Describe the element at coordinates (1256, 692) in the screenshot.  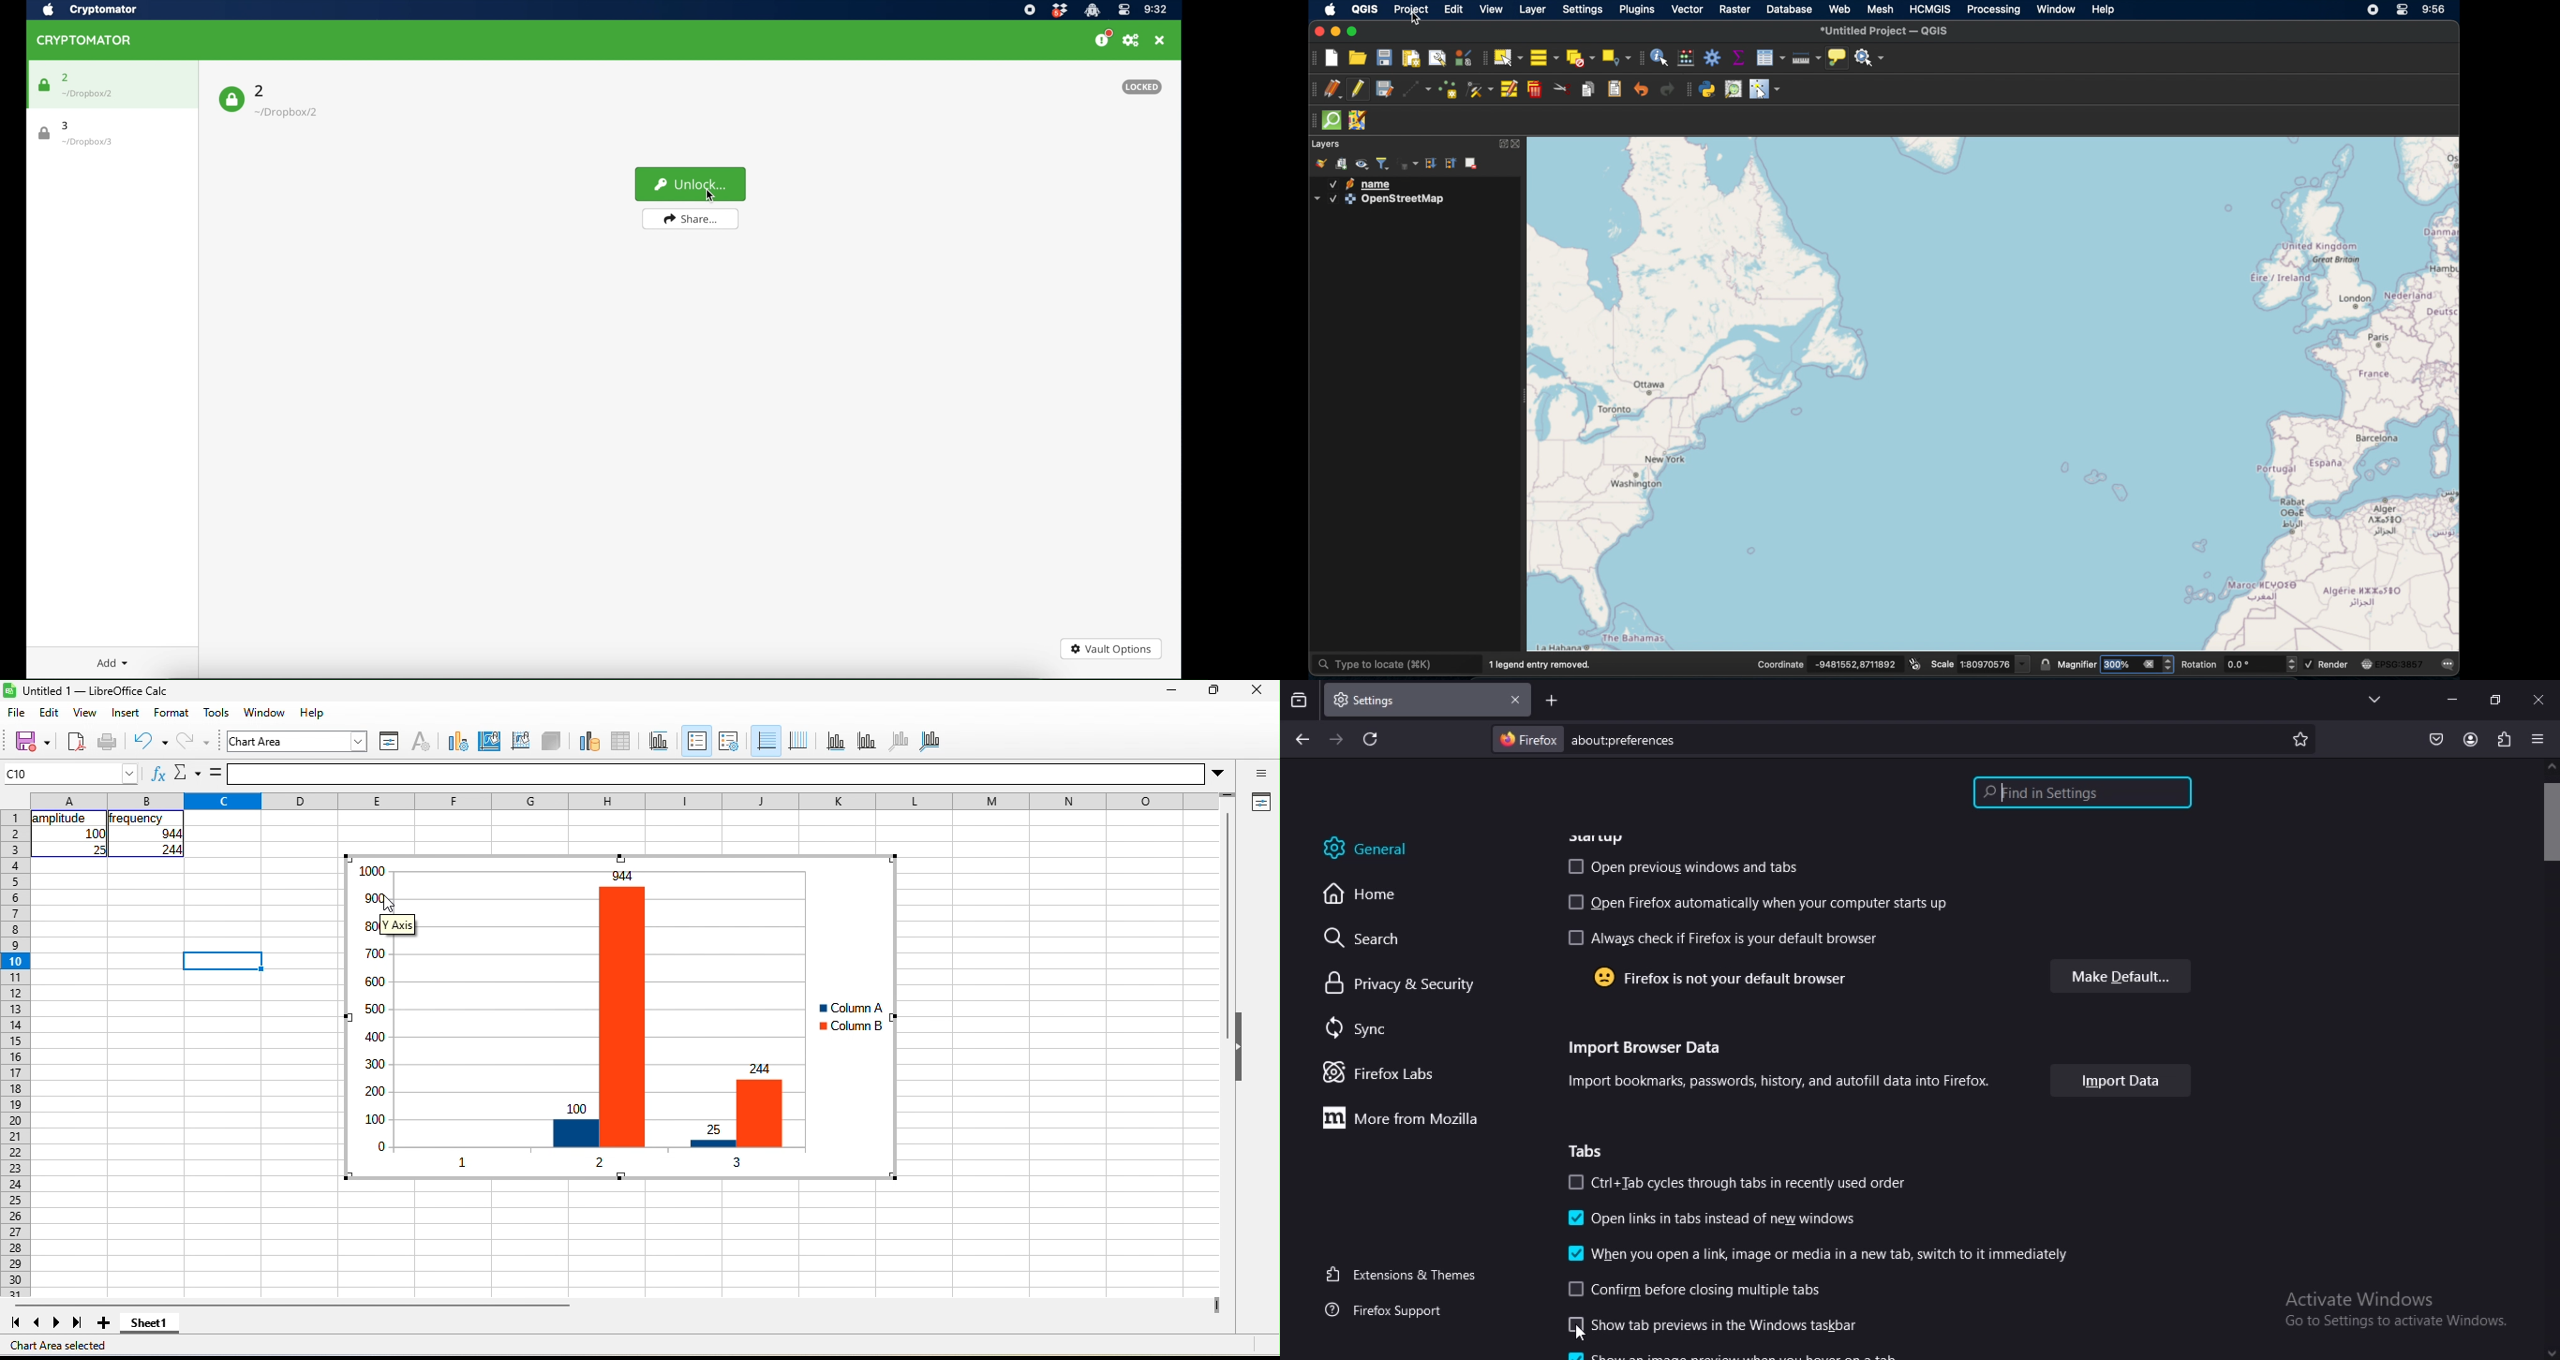
I see `close` at that location.